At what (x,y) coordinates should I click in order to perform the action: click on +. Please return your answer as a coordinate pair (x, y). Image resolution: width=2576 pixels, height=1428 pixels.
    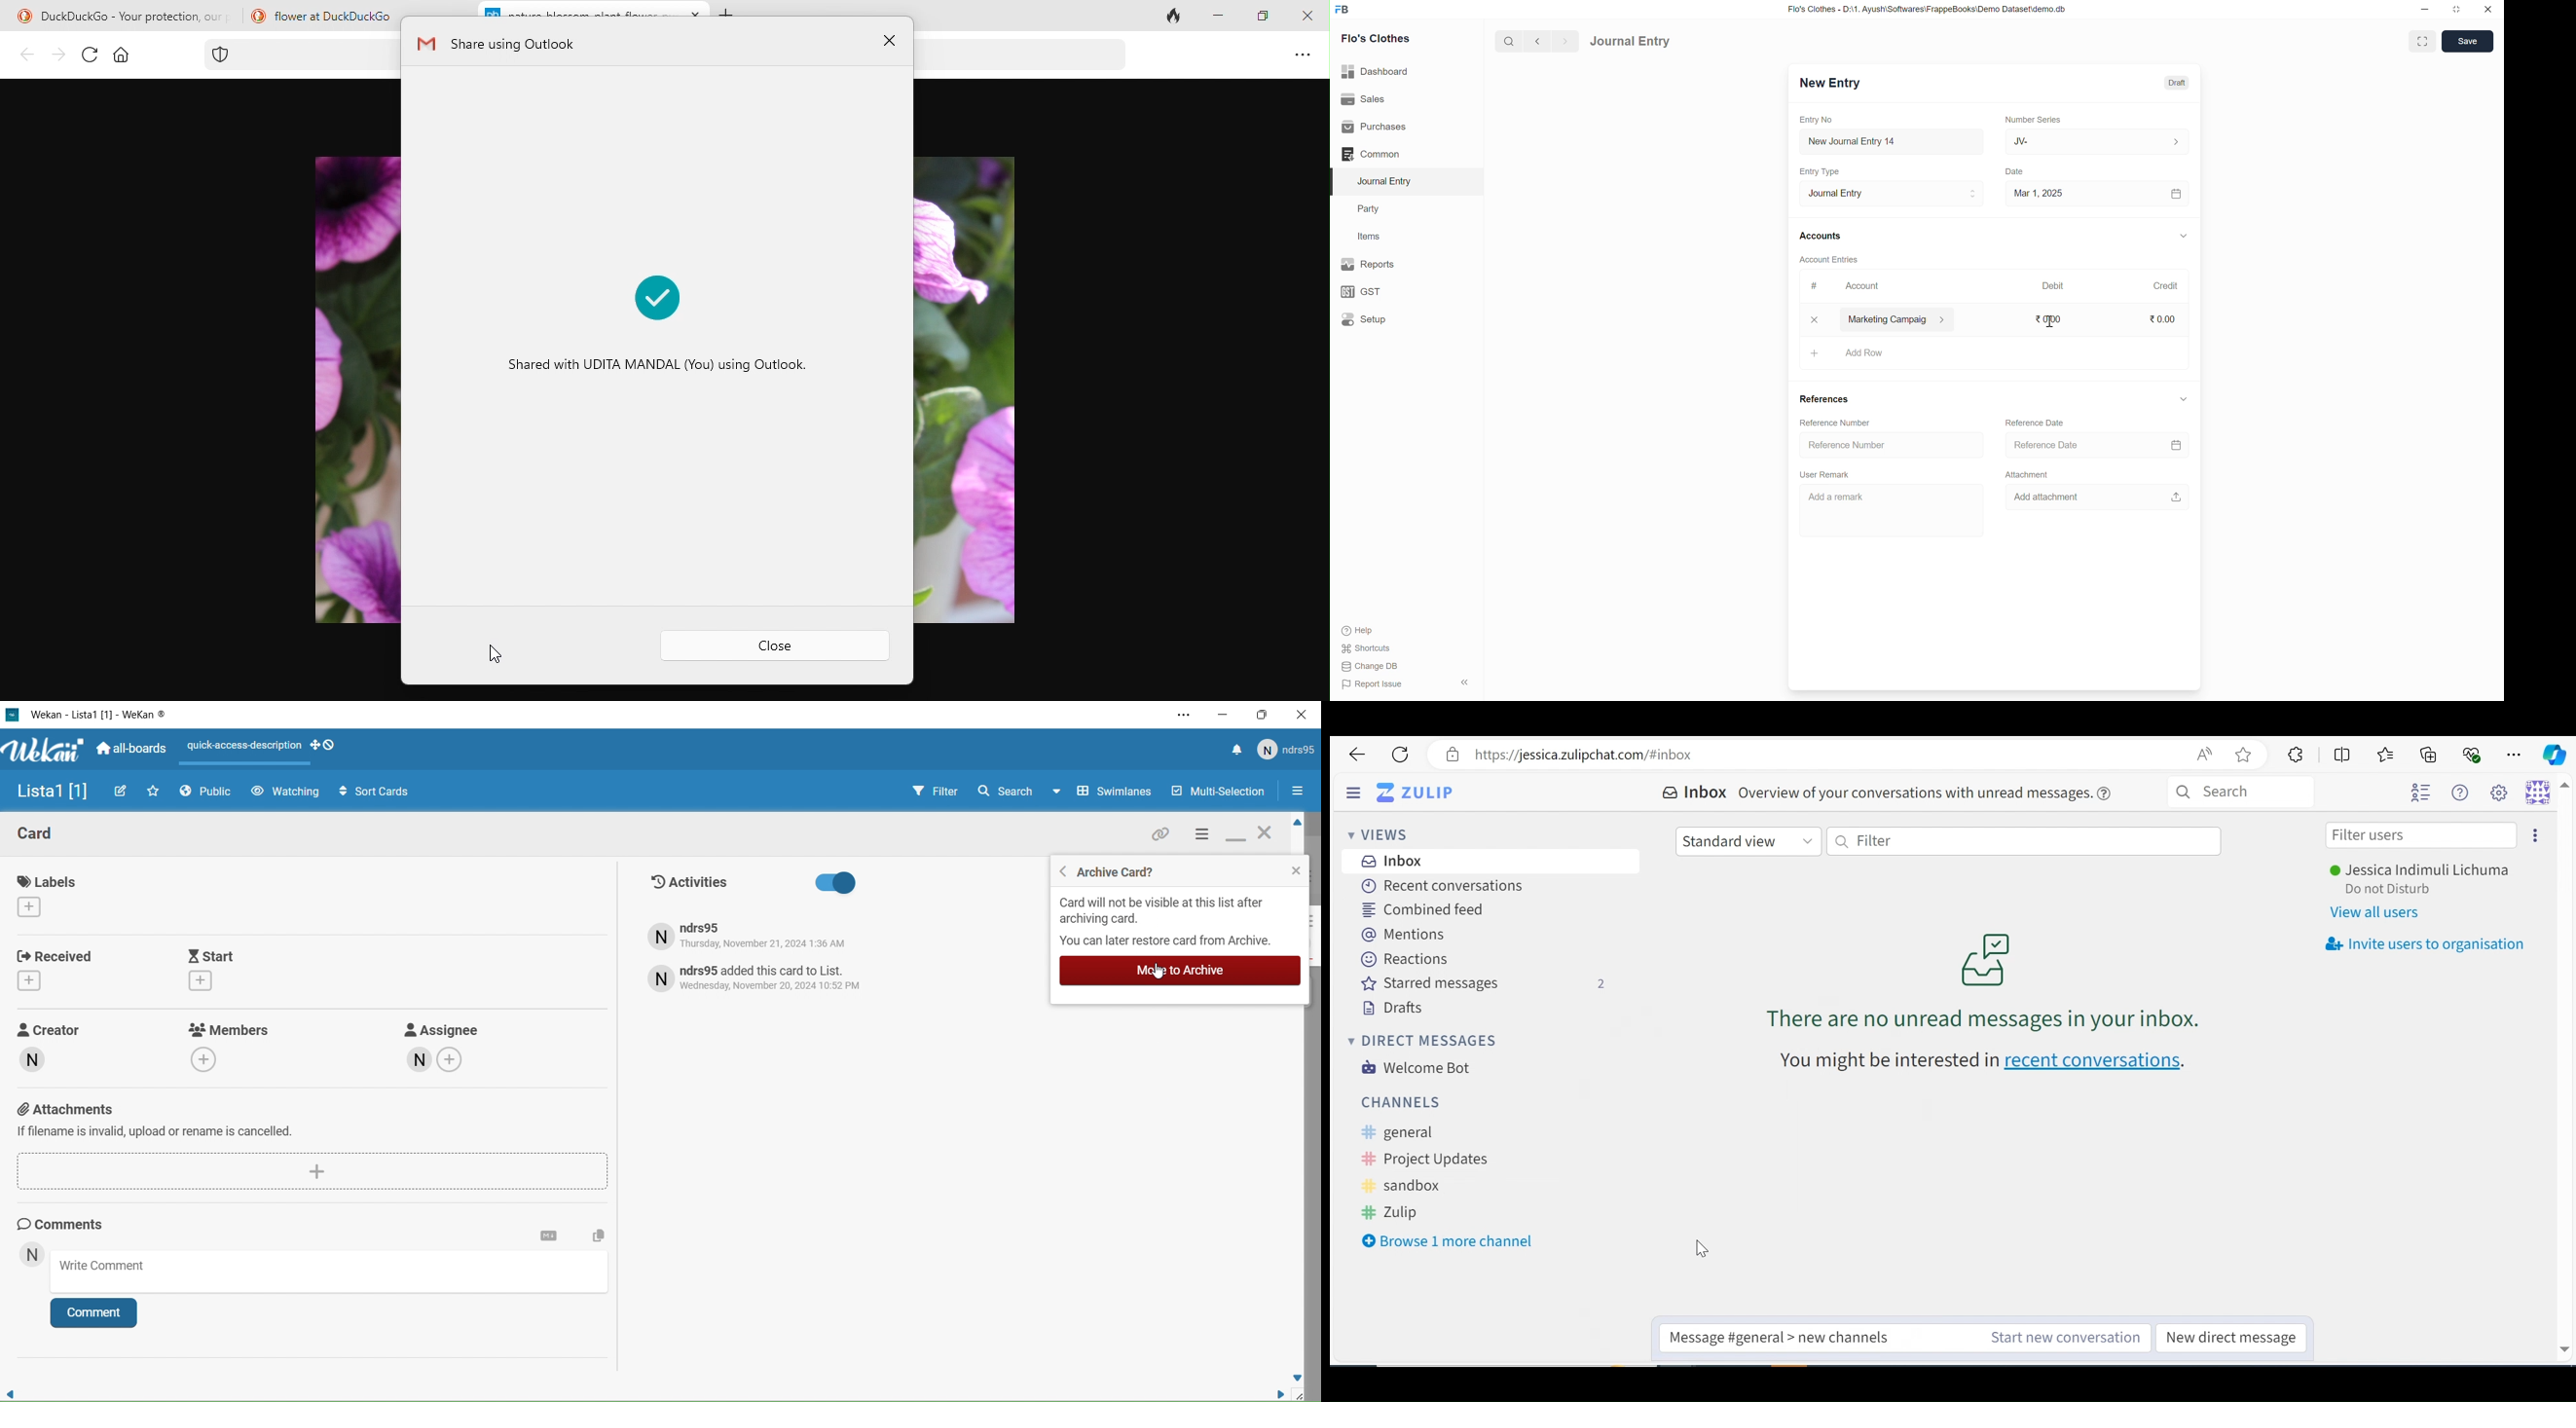
    Looking at the image, I should click on (1815, 352).